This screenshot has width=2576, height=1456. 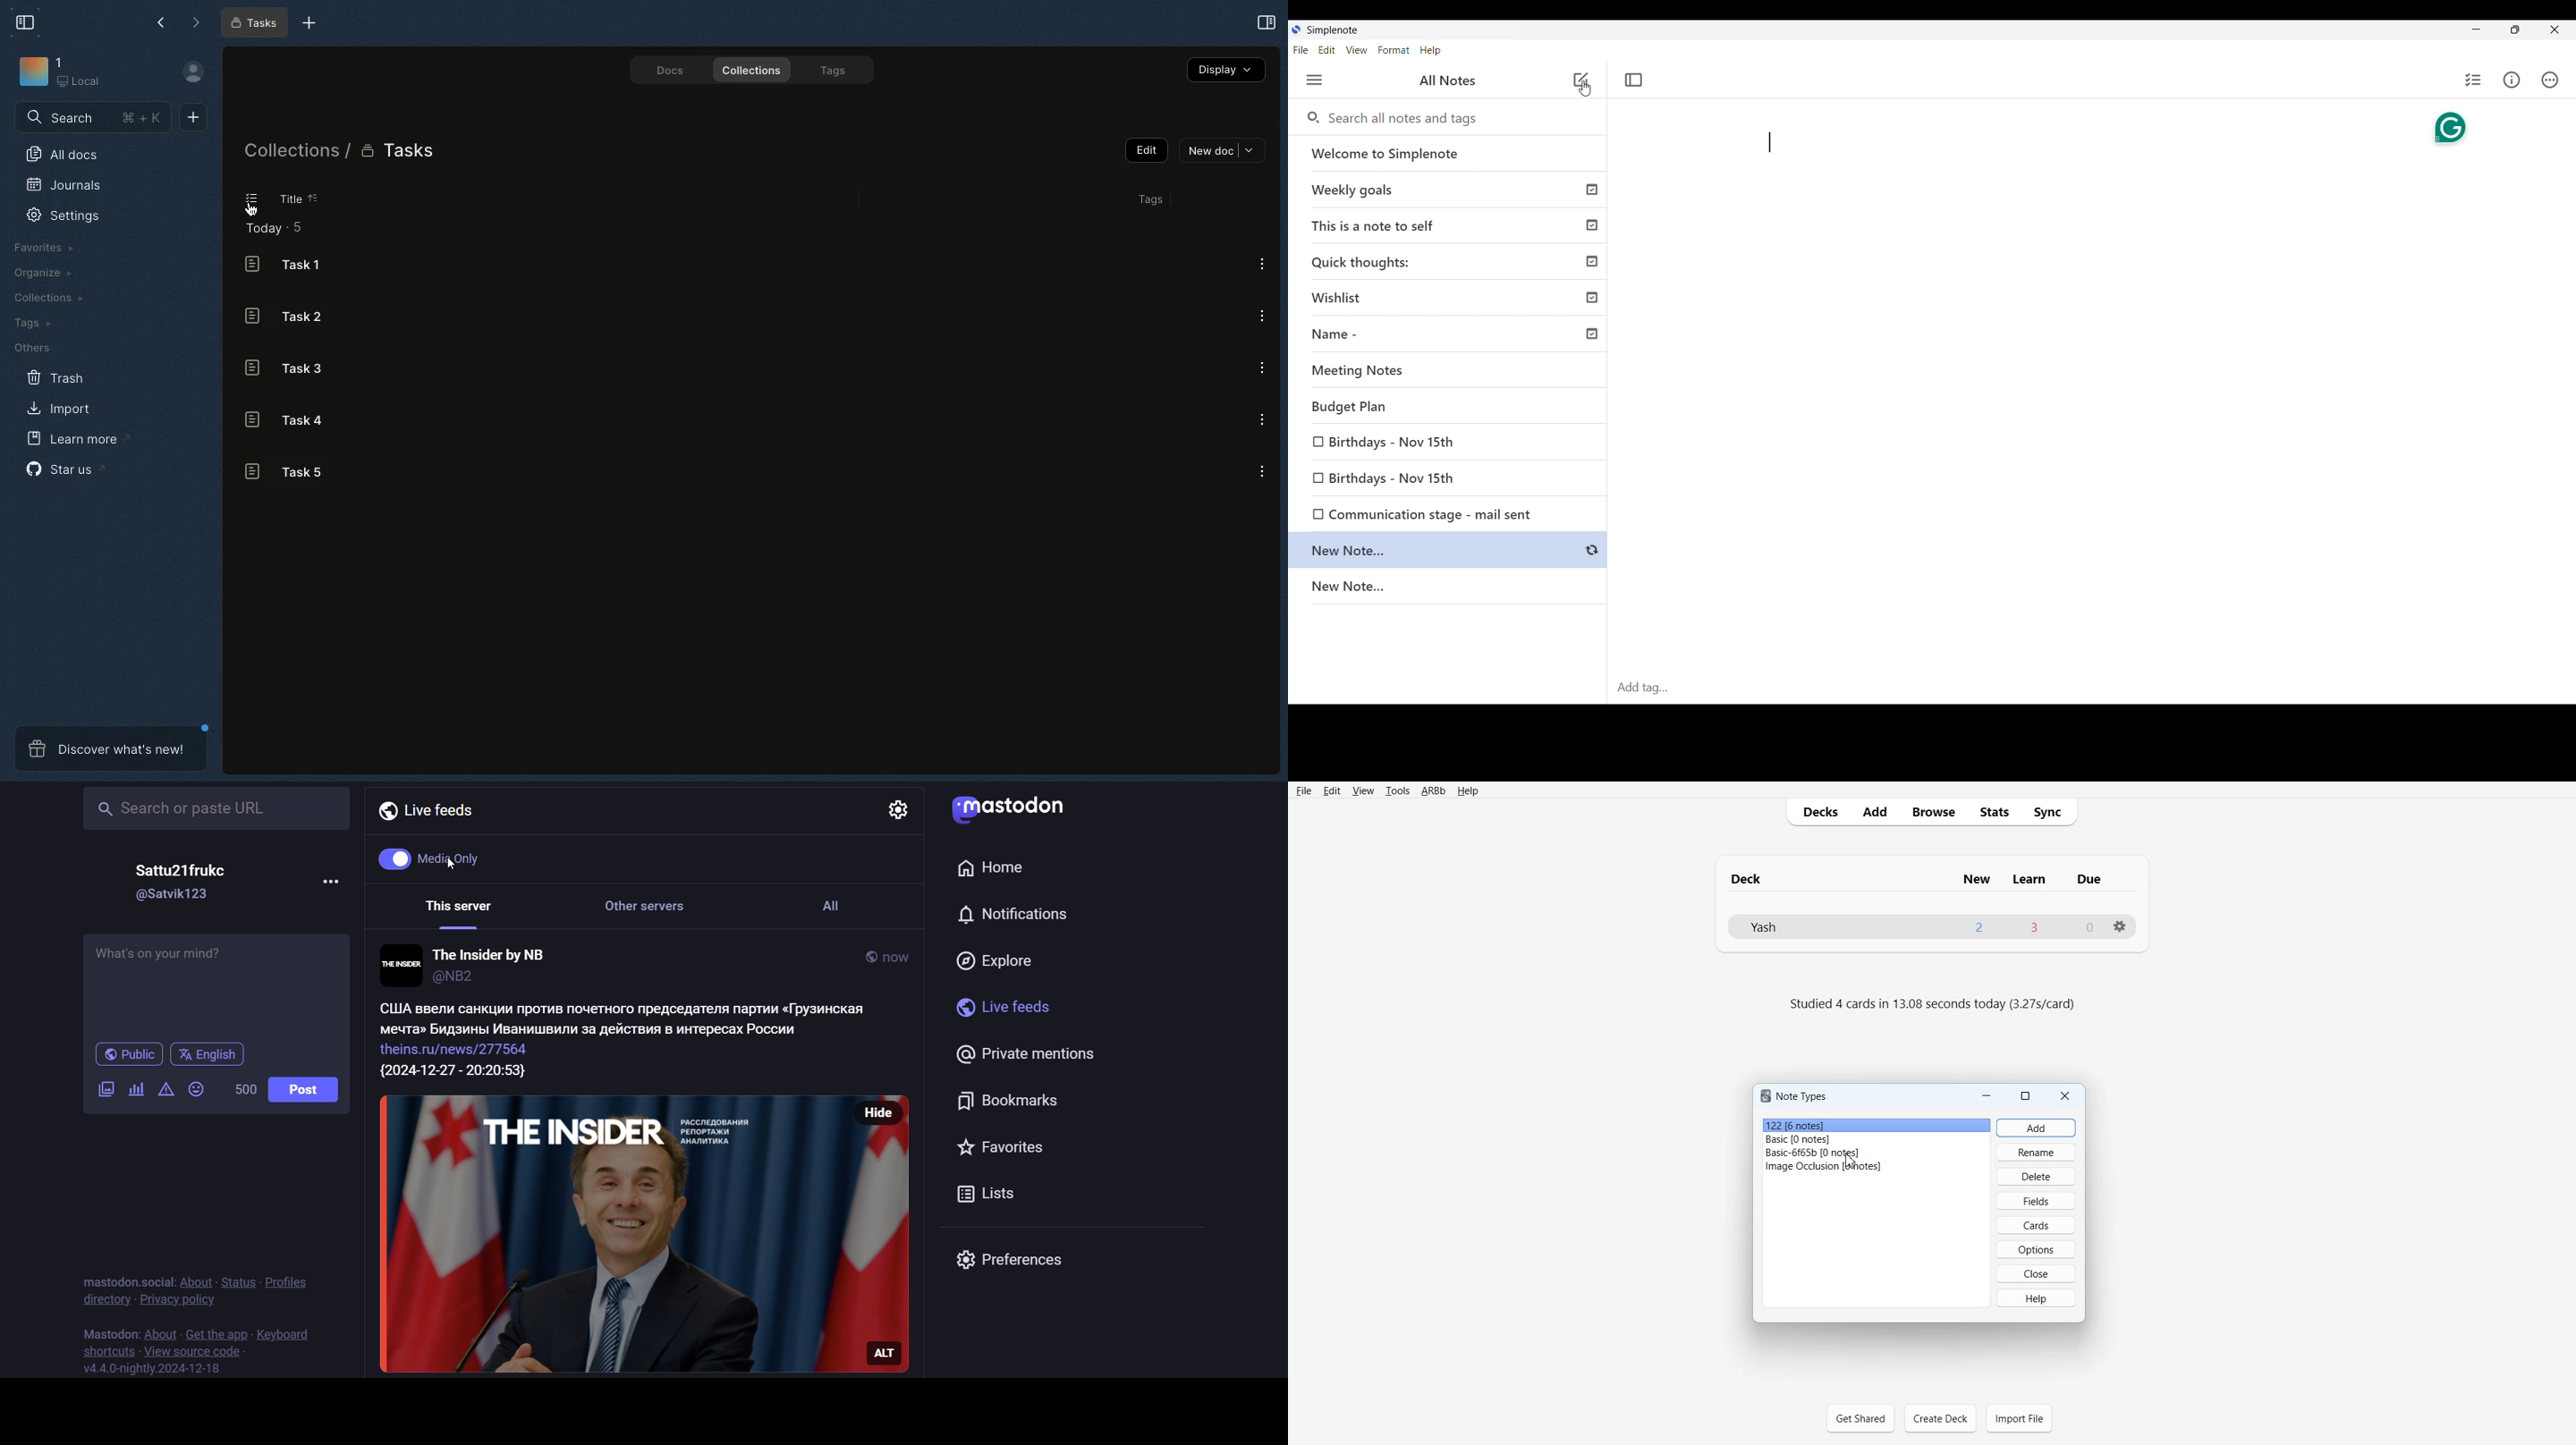 I want to click on explore, so click(x=1000, y=957).